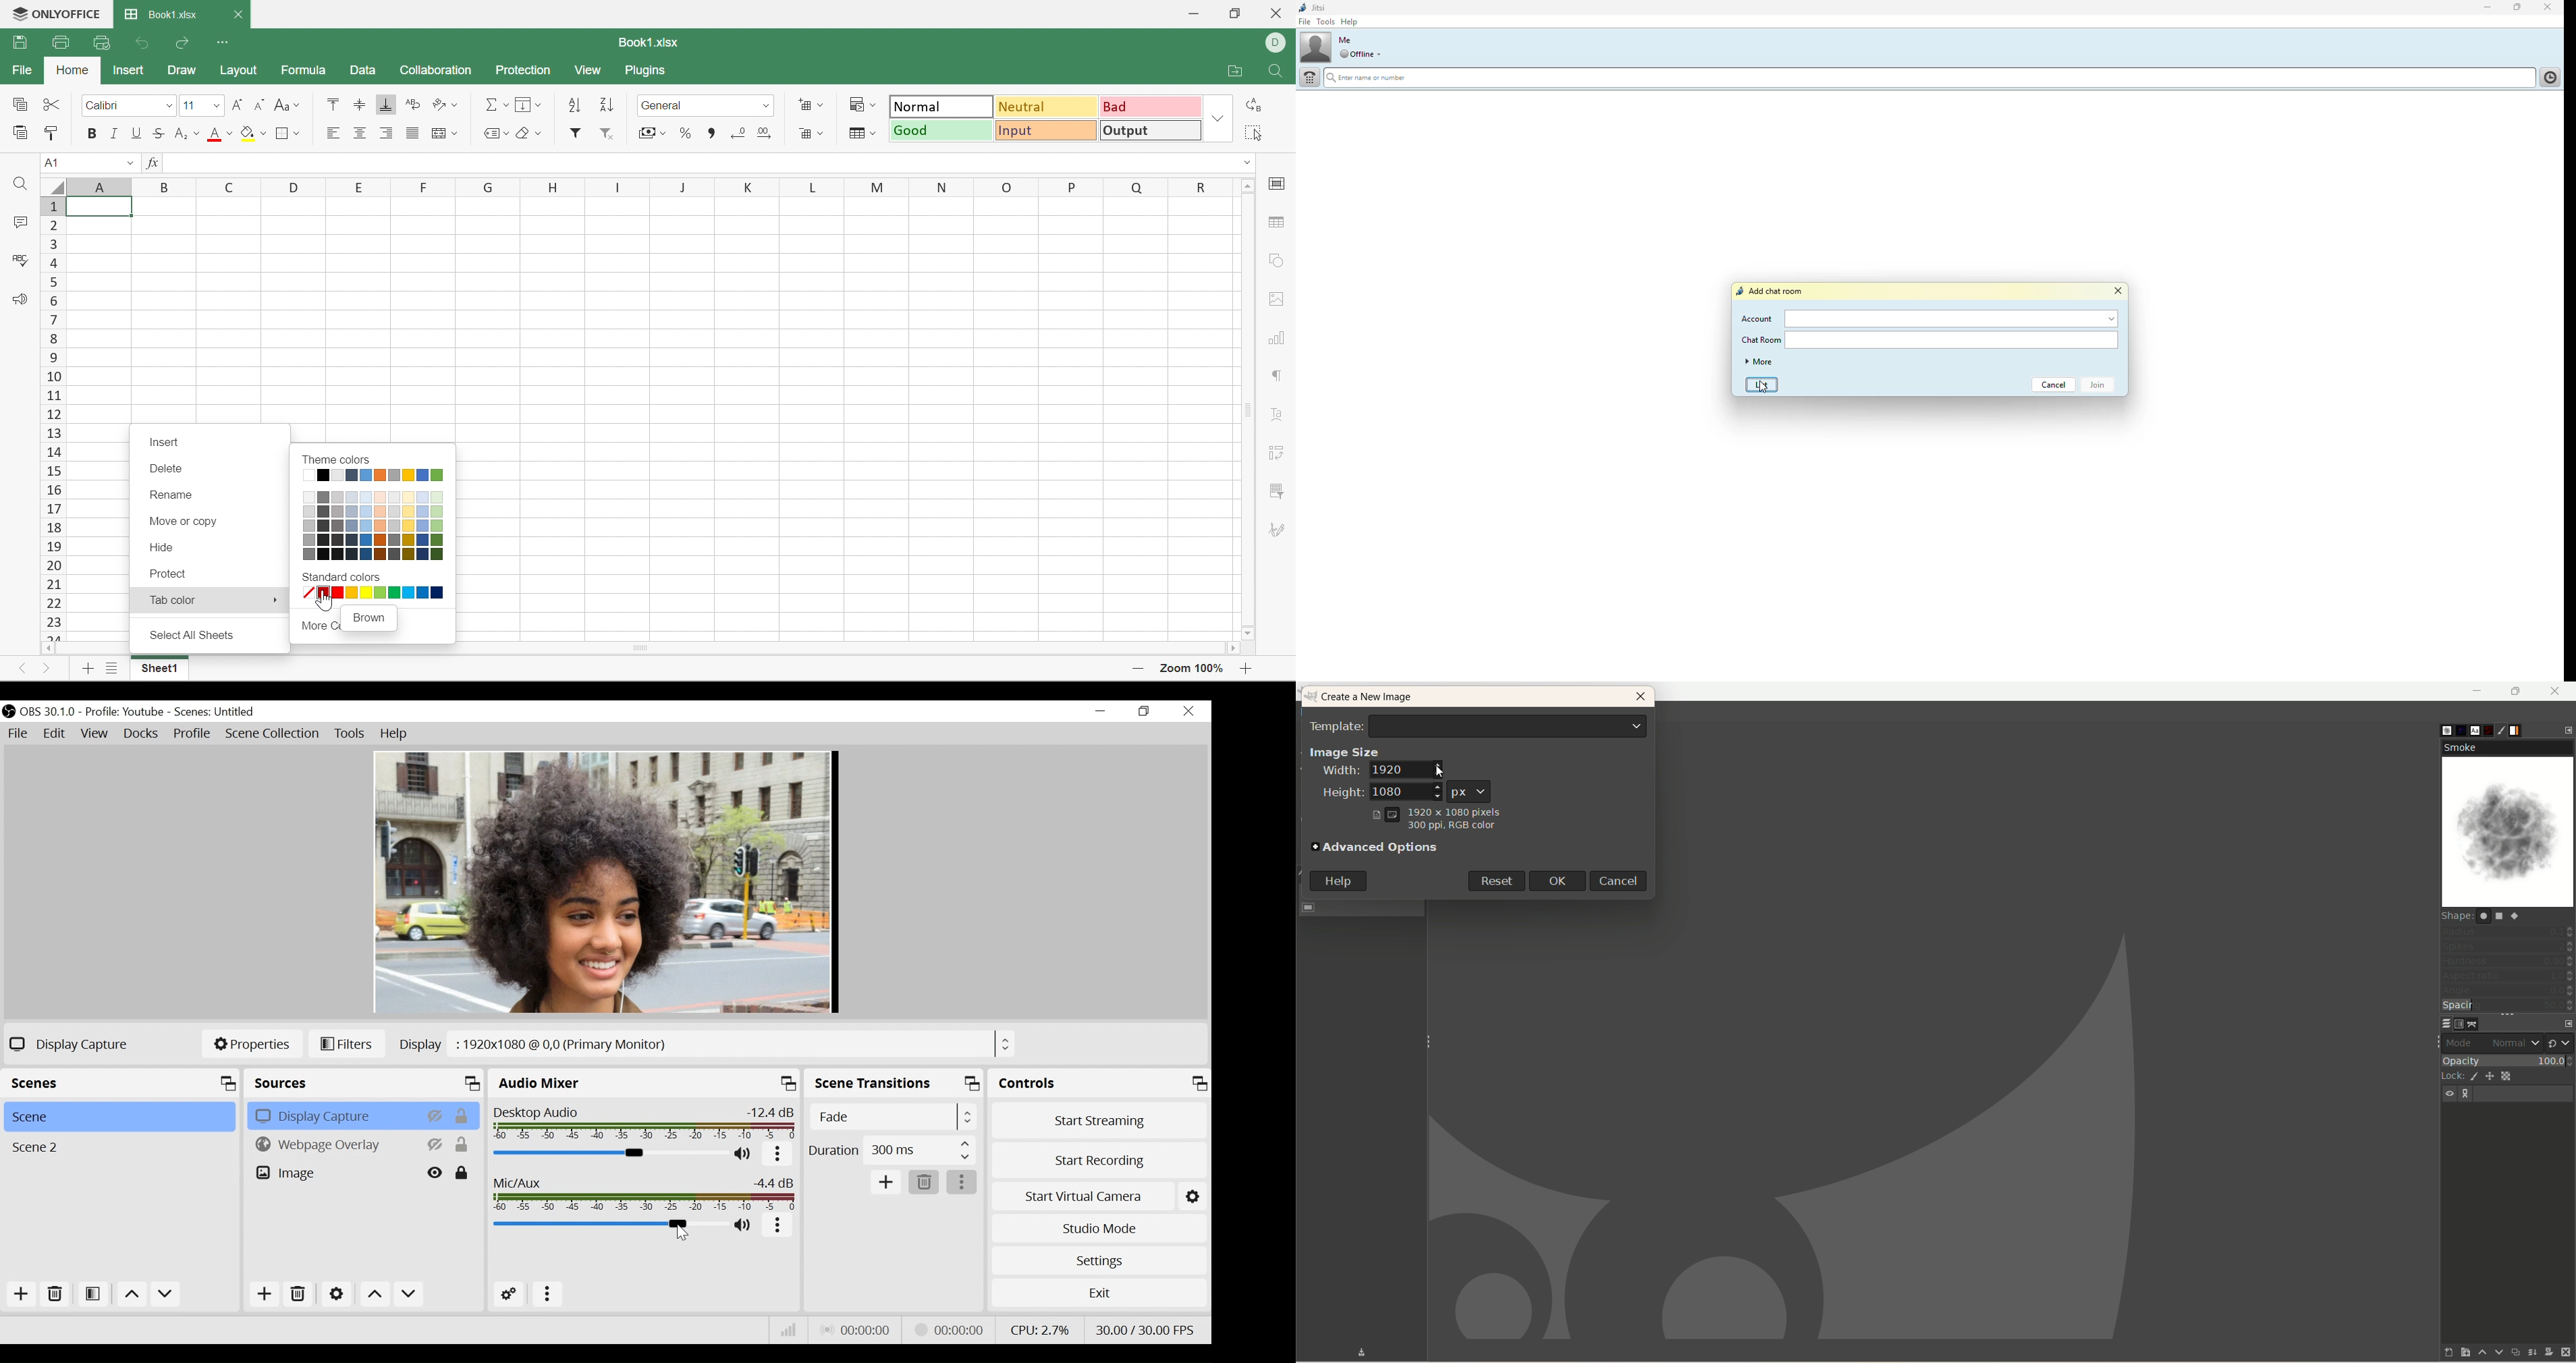  What do you see at coordinates (1047, 130) in the screenshot?
I see `Input` at bounding box center [1047, 130].